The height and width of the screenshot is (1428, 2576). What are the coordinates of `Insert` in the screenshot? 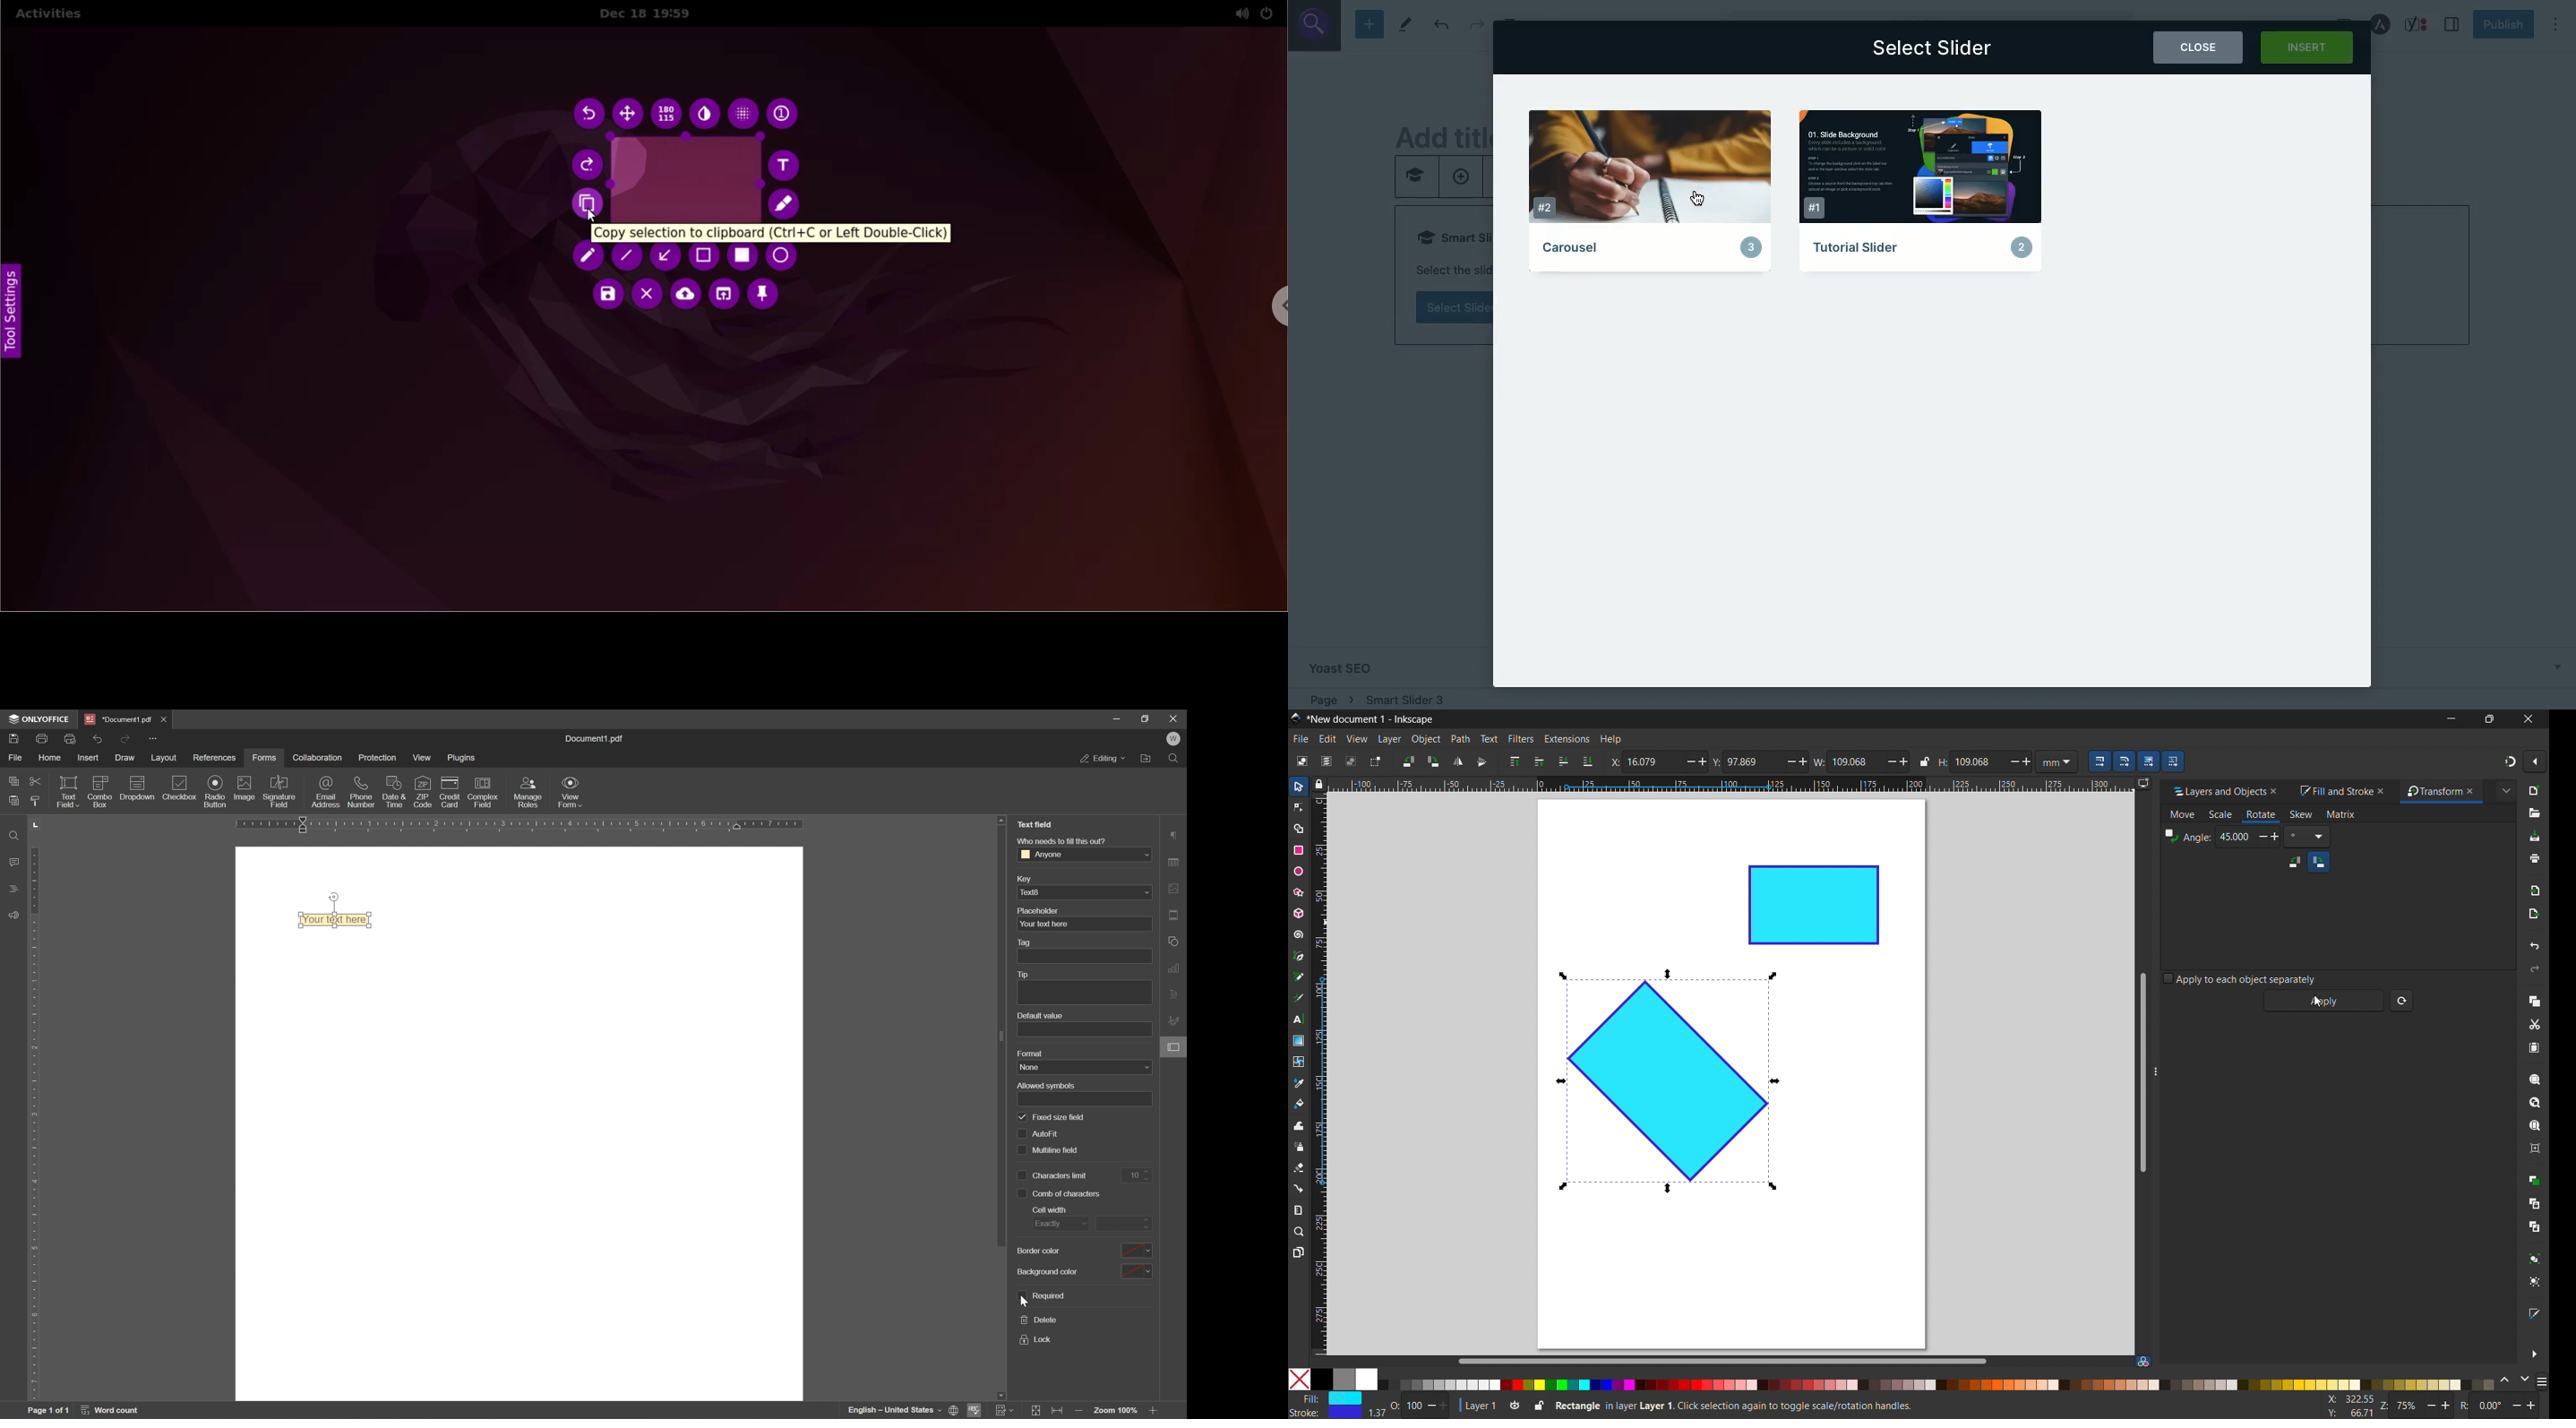 It's located at (2307, 48).